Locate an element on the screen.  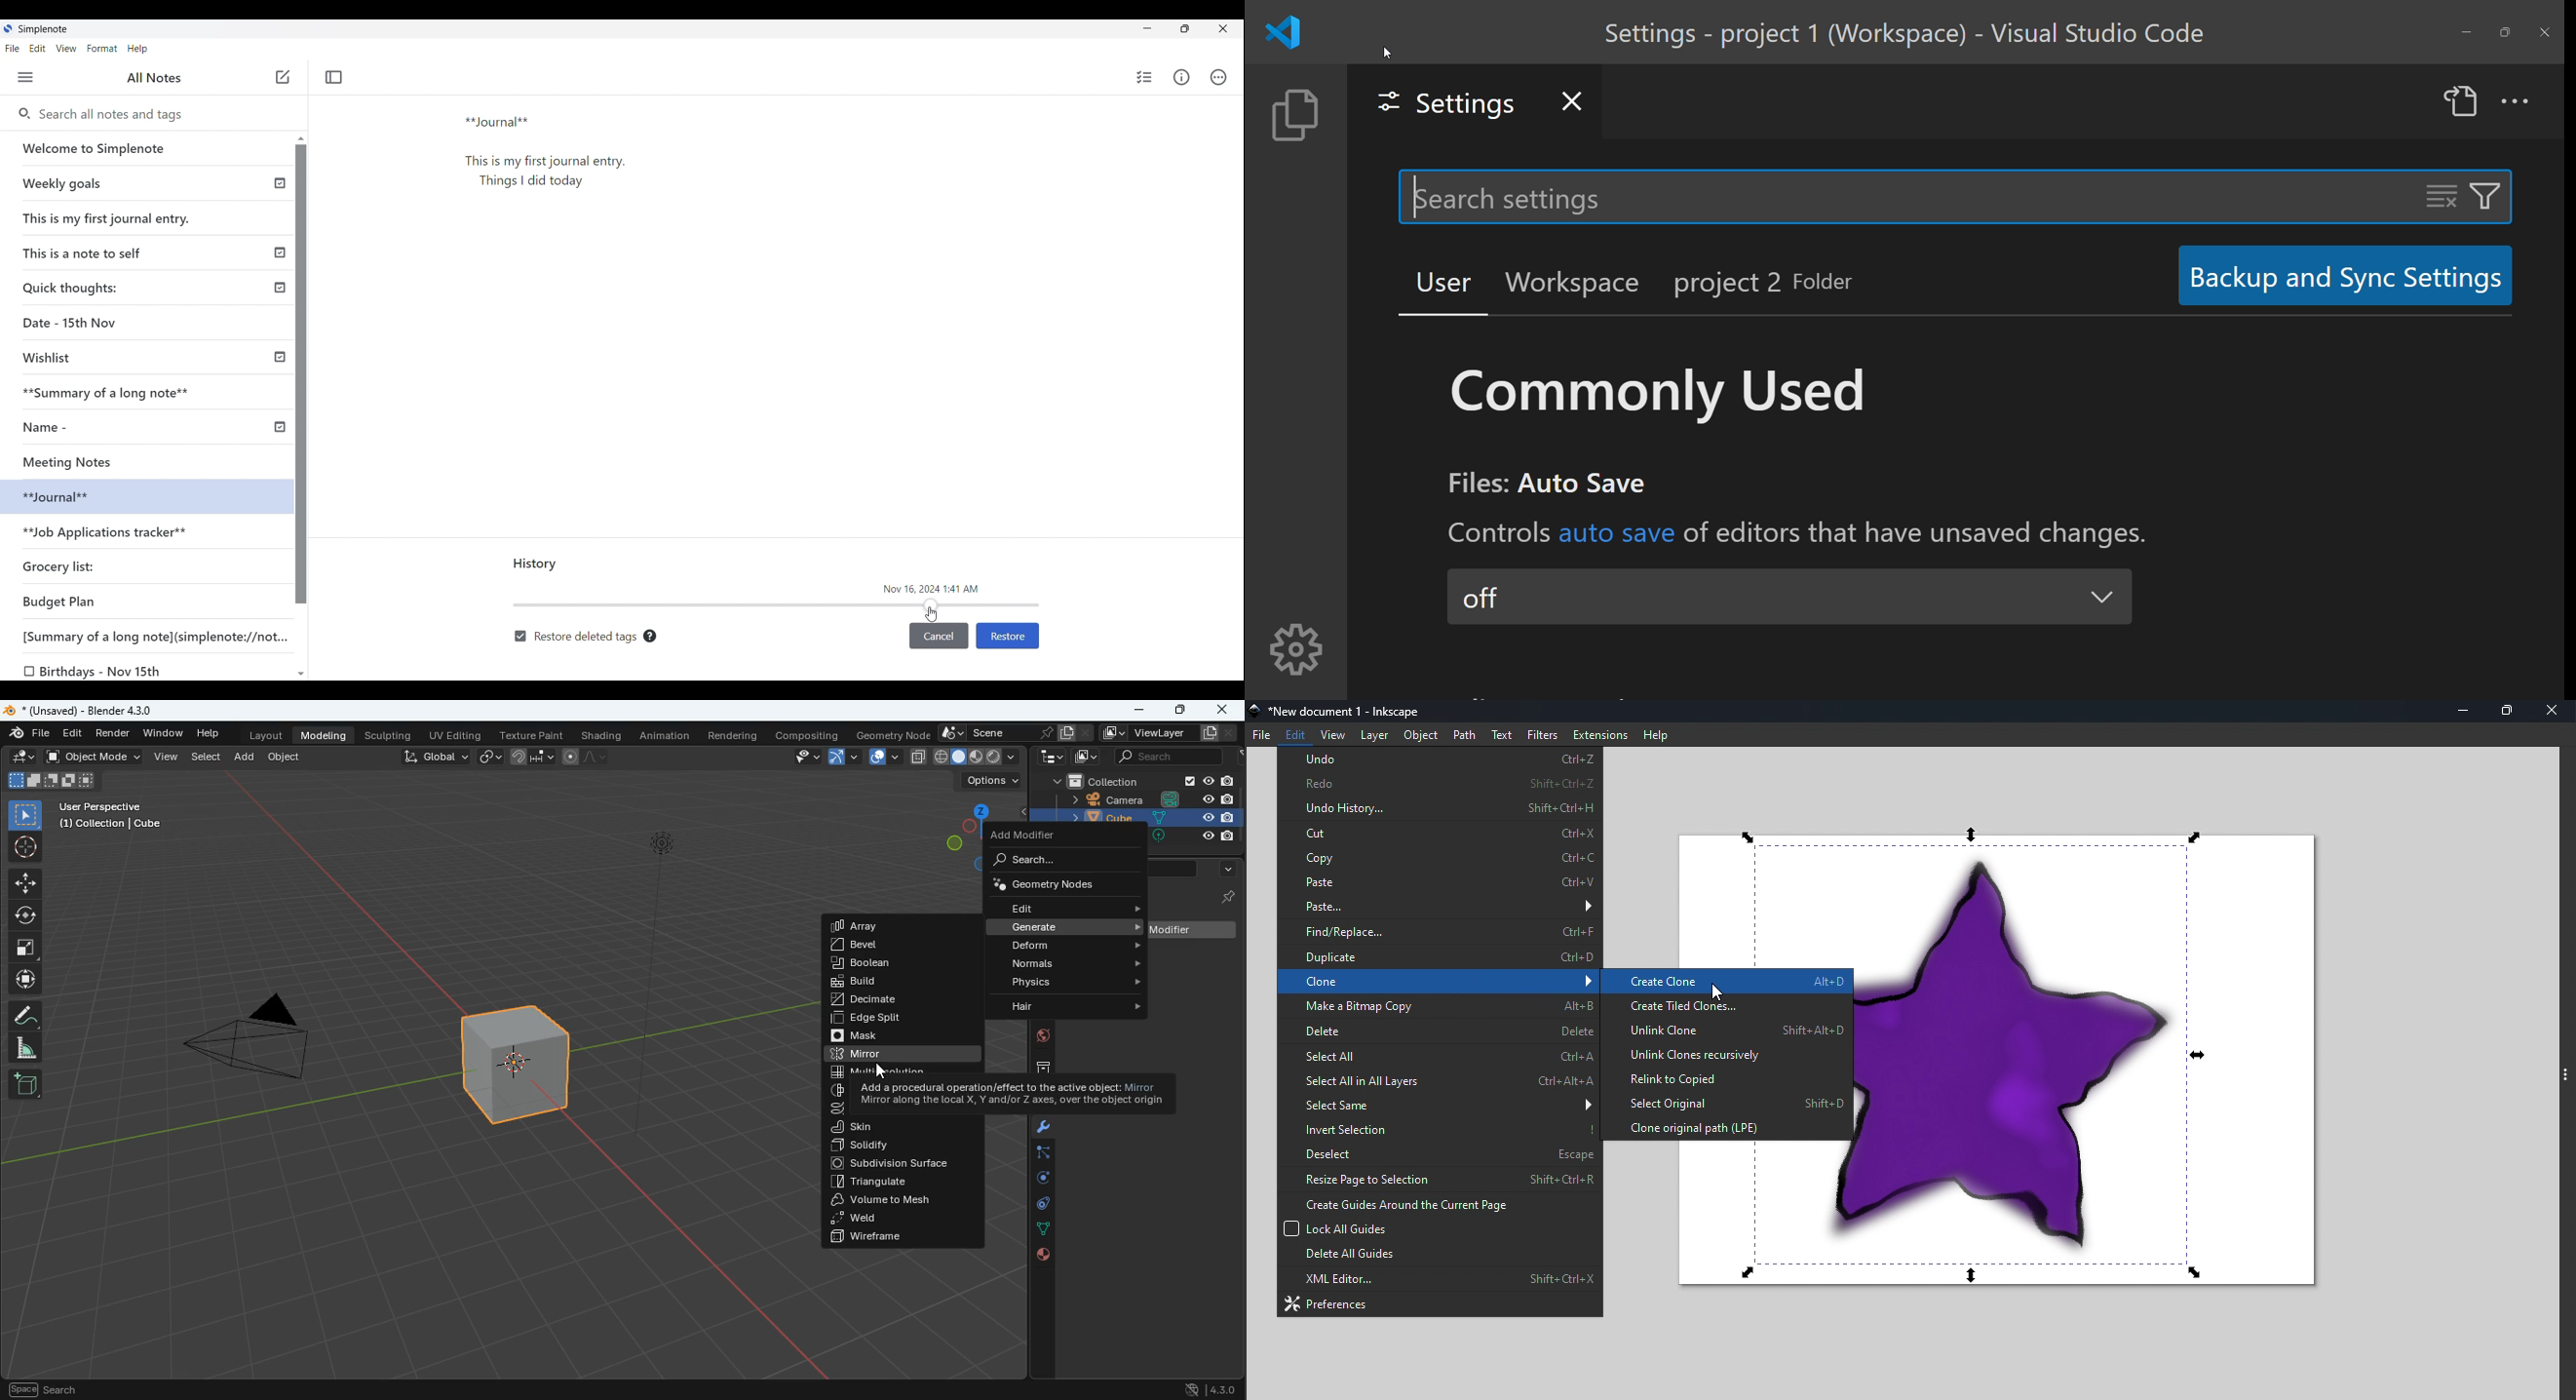
Welcome note by SimpleNote is located at coordinates (148, 148).